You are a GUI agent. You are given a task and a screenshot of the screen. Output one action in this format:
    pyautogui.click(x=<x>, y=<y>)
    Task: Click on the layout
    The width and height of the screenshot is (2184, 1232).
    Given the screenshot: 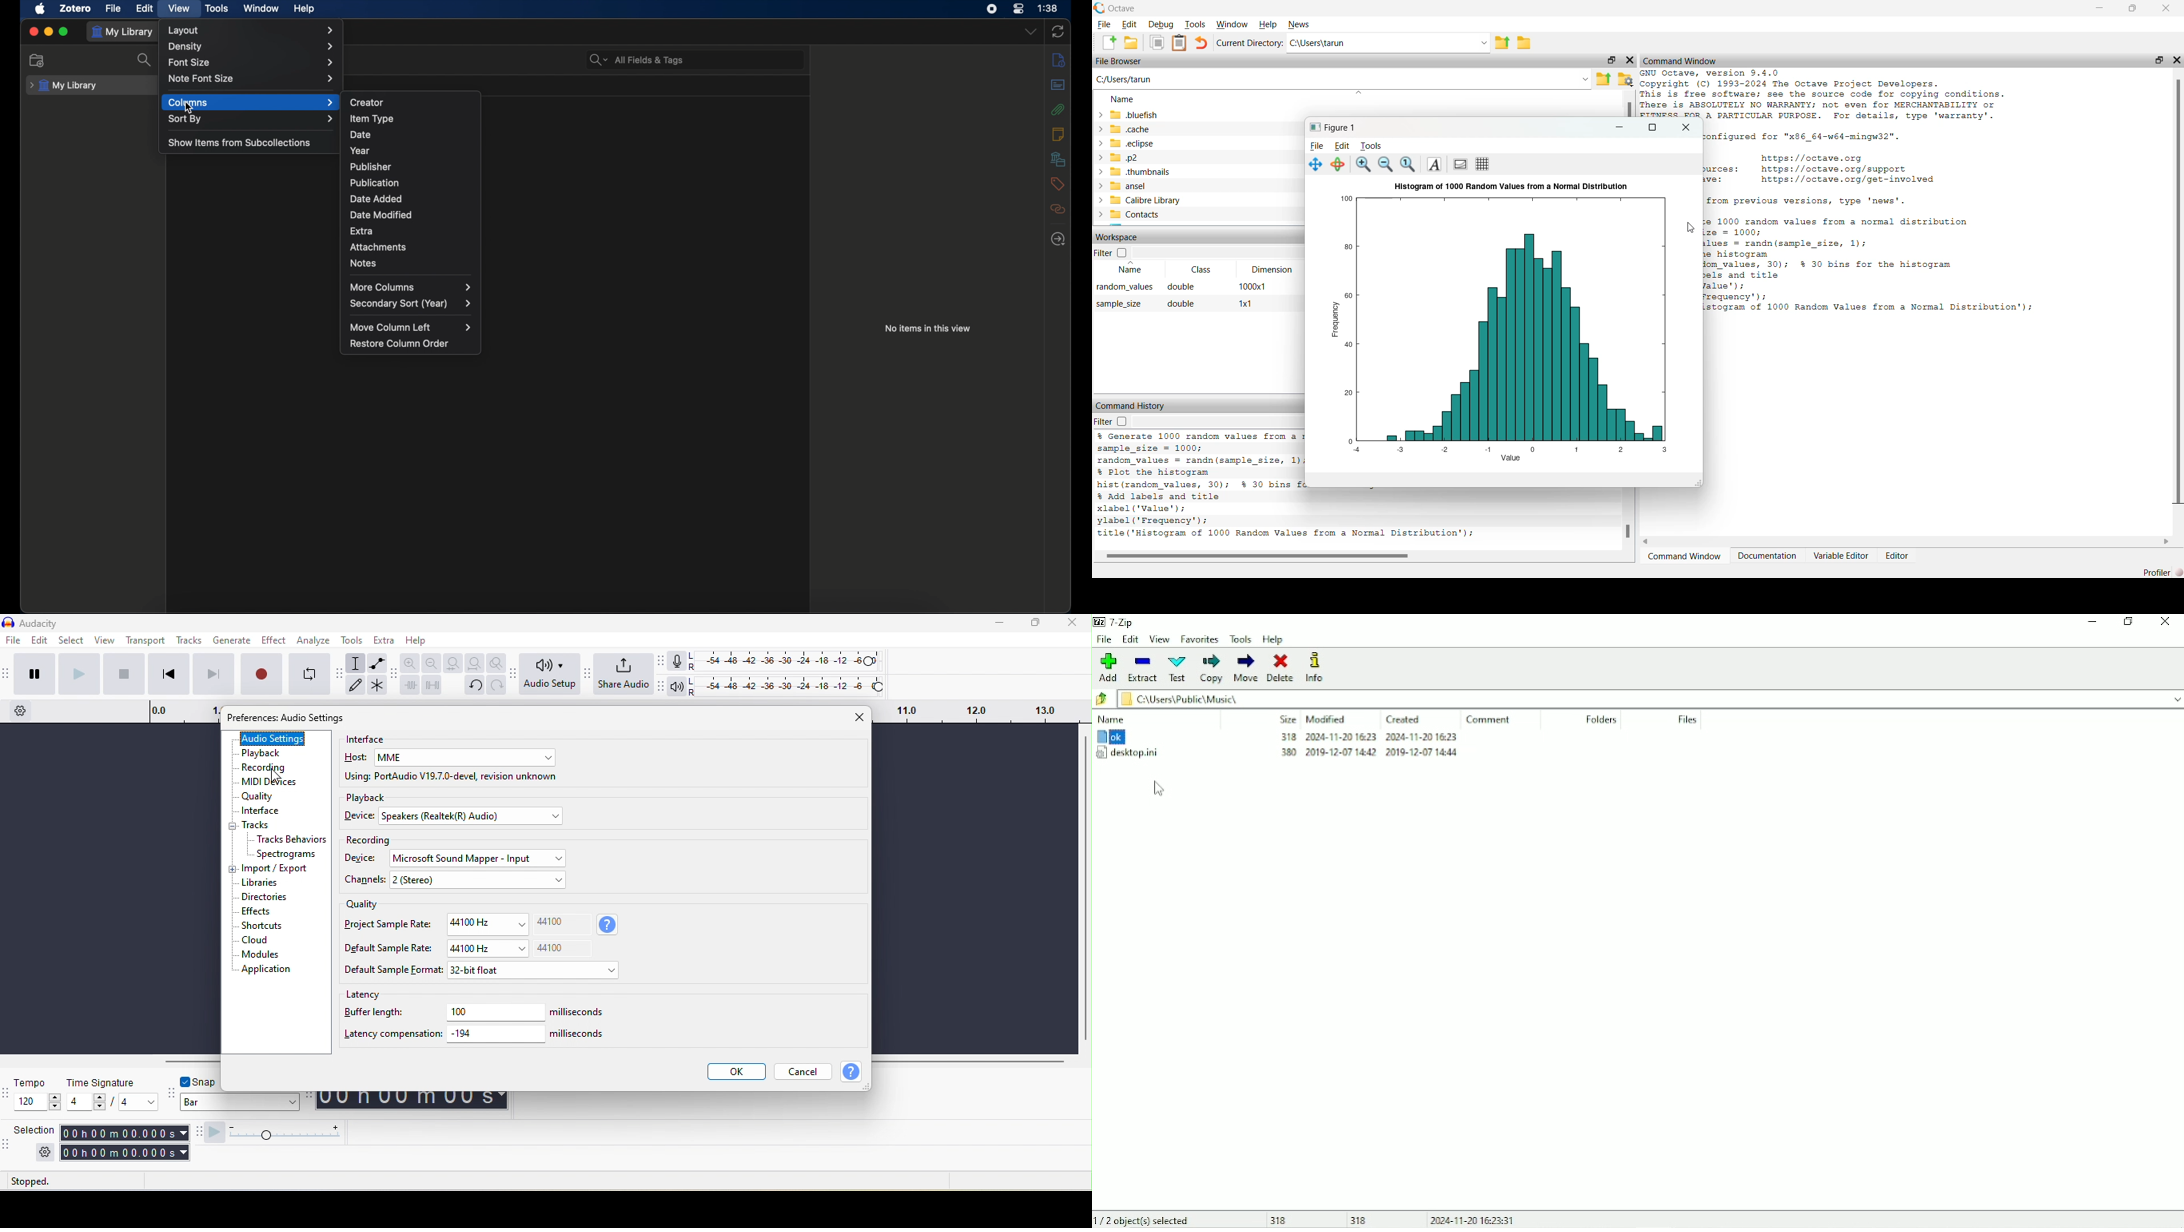 What is the action you would take?
    pyautogui.click(x=251, y=30)
    